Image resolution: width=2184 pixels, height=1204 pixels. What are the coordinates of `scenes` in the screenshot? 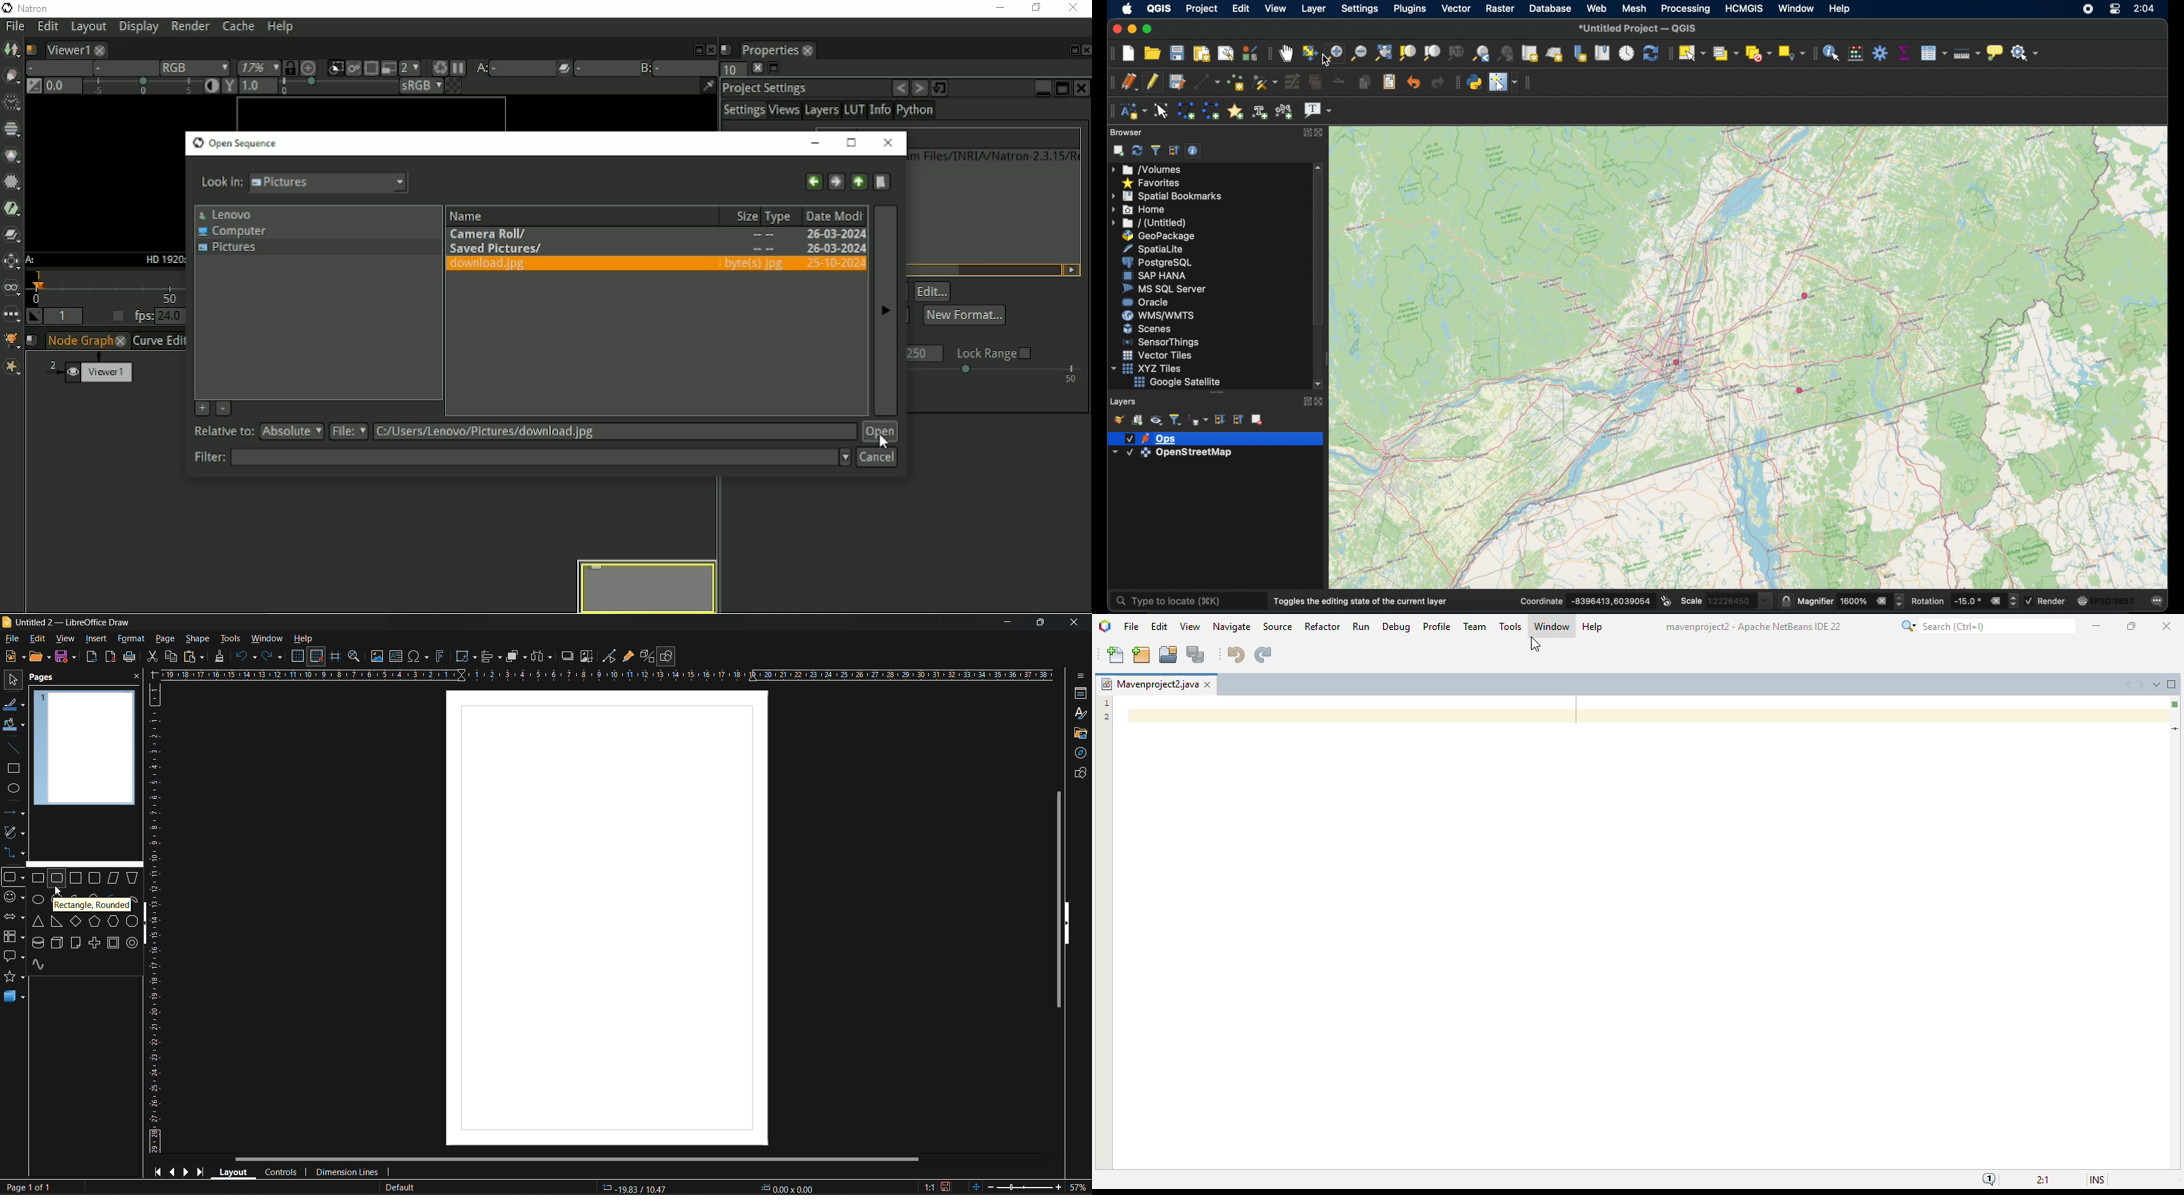 It's located at (1148, 329).